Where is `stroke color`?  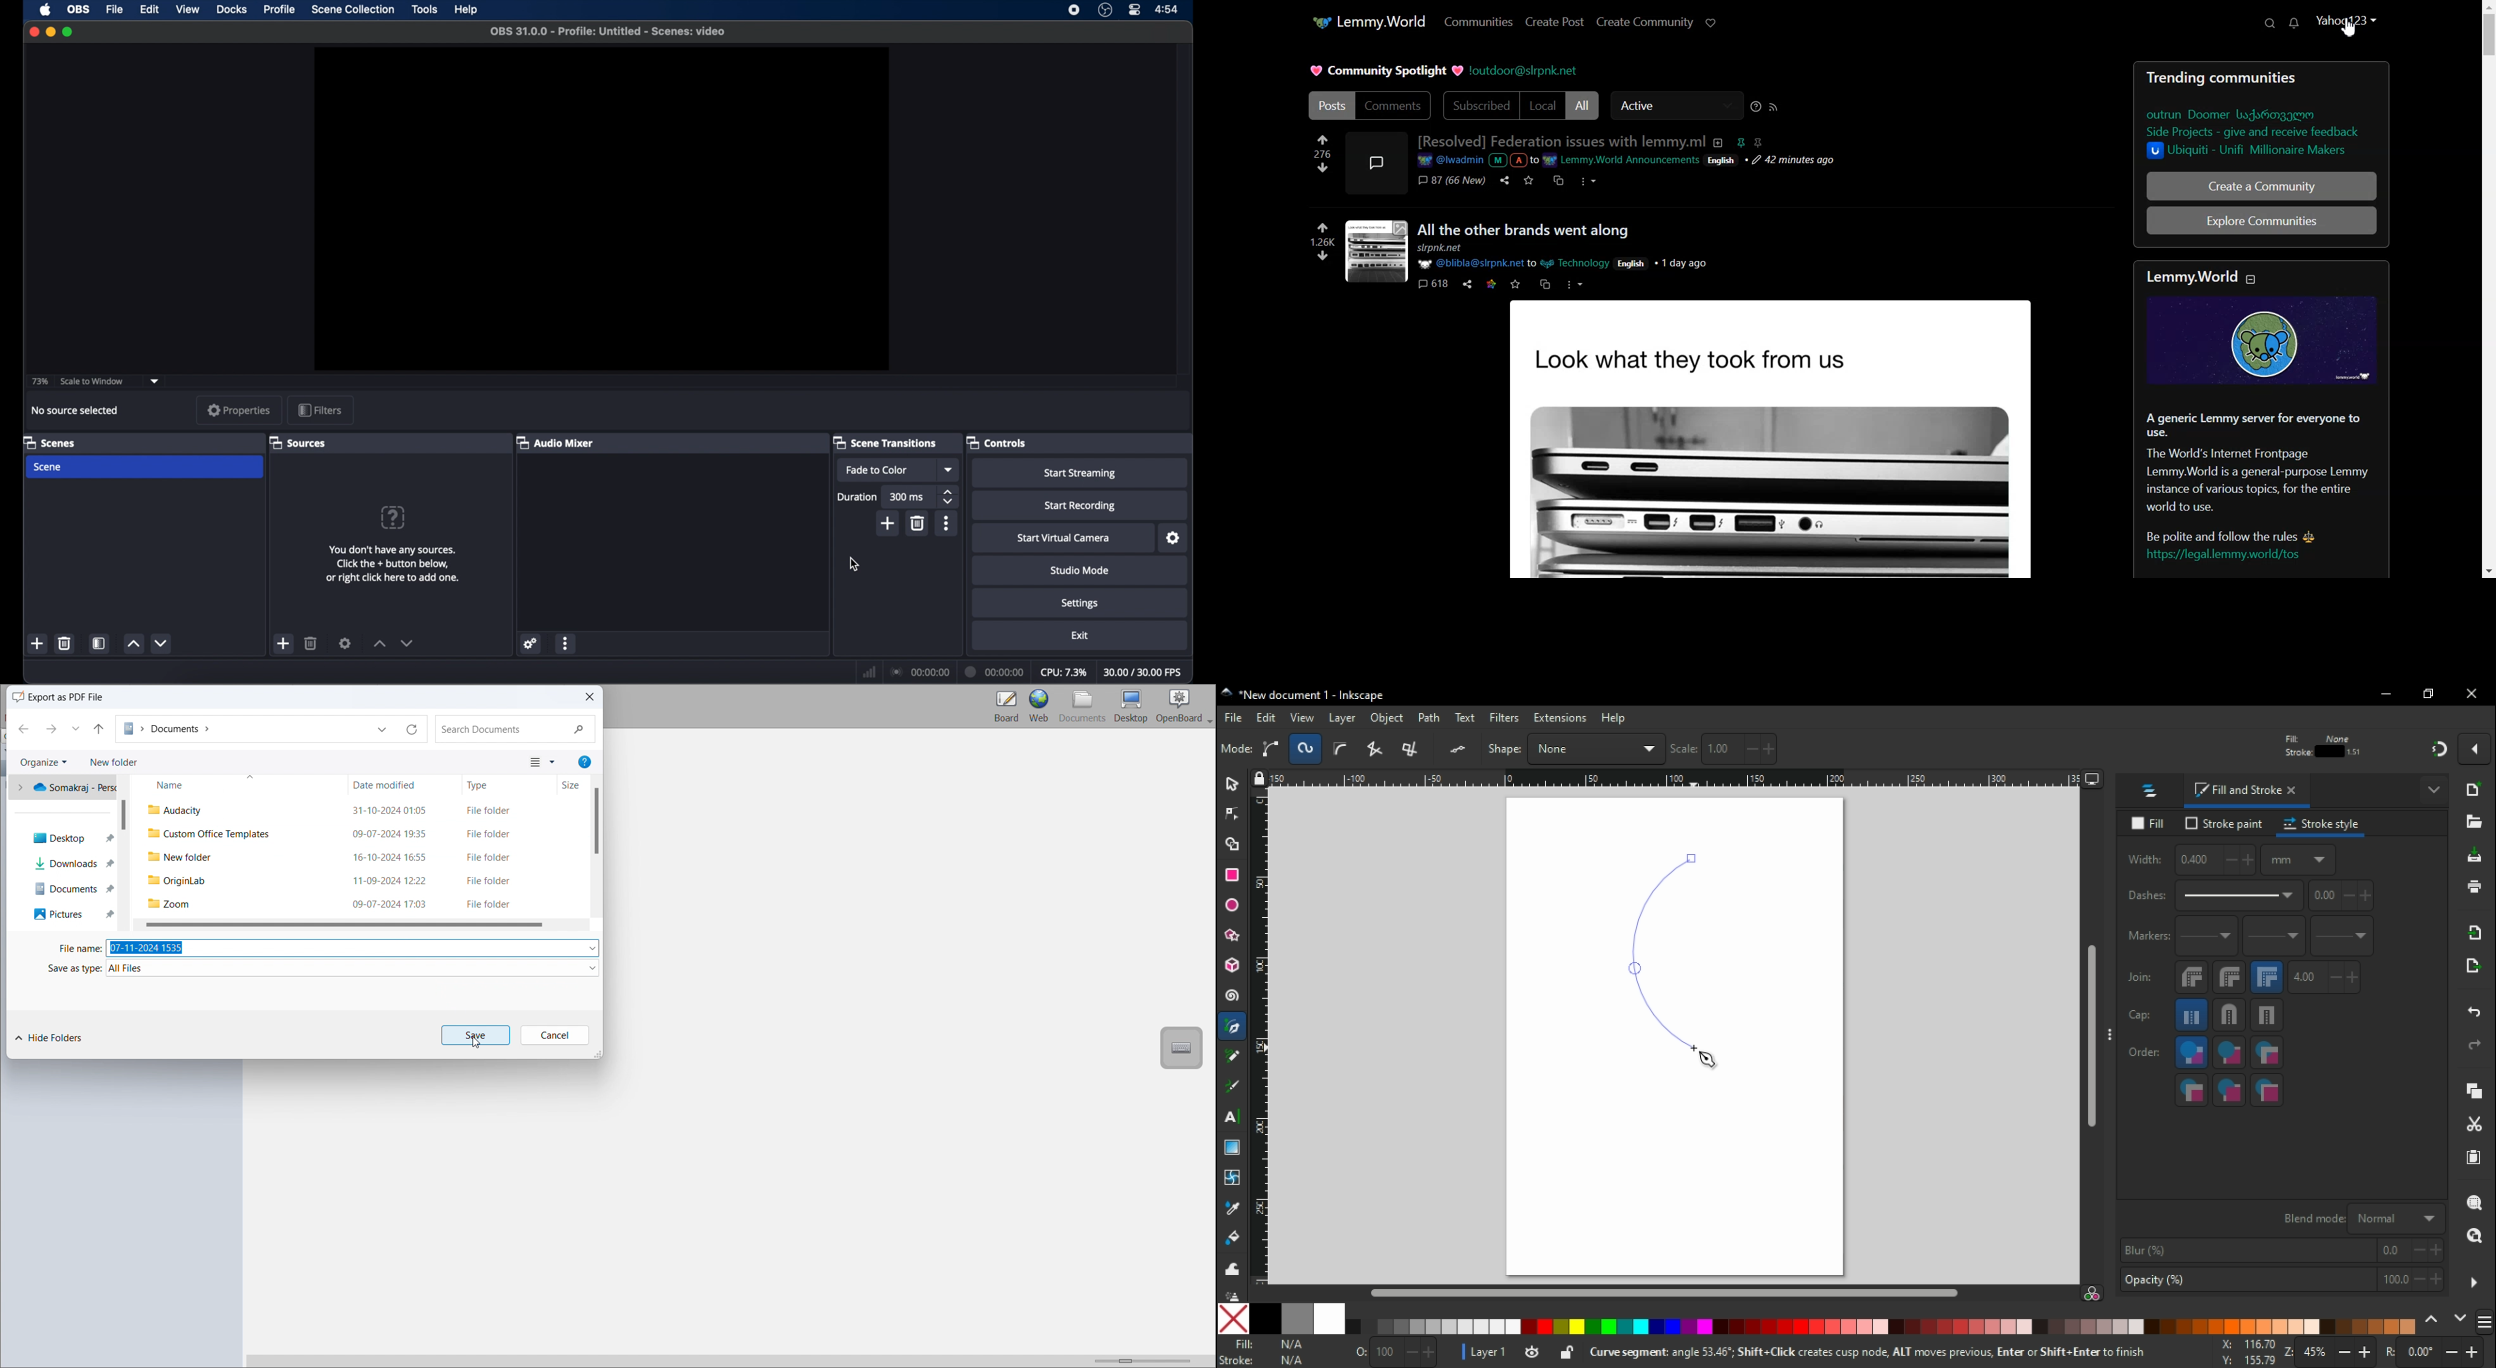
stroke color is located at coordinates (1264, 1360).